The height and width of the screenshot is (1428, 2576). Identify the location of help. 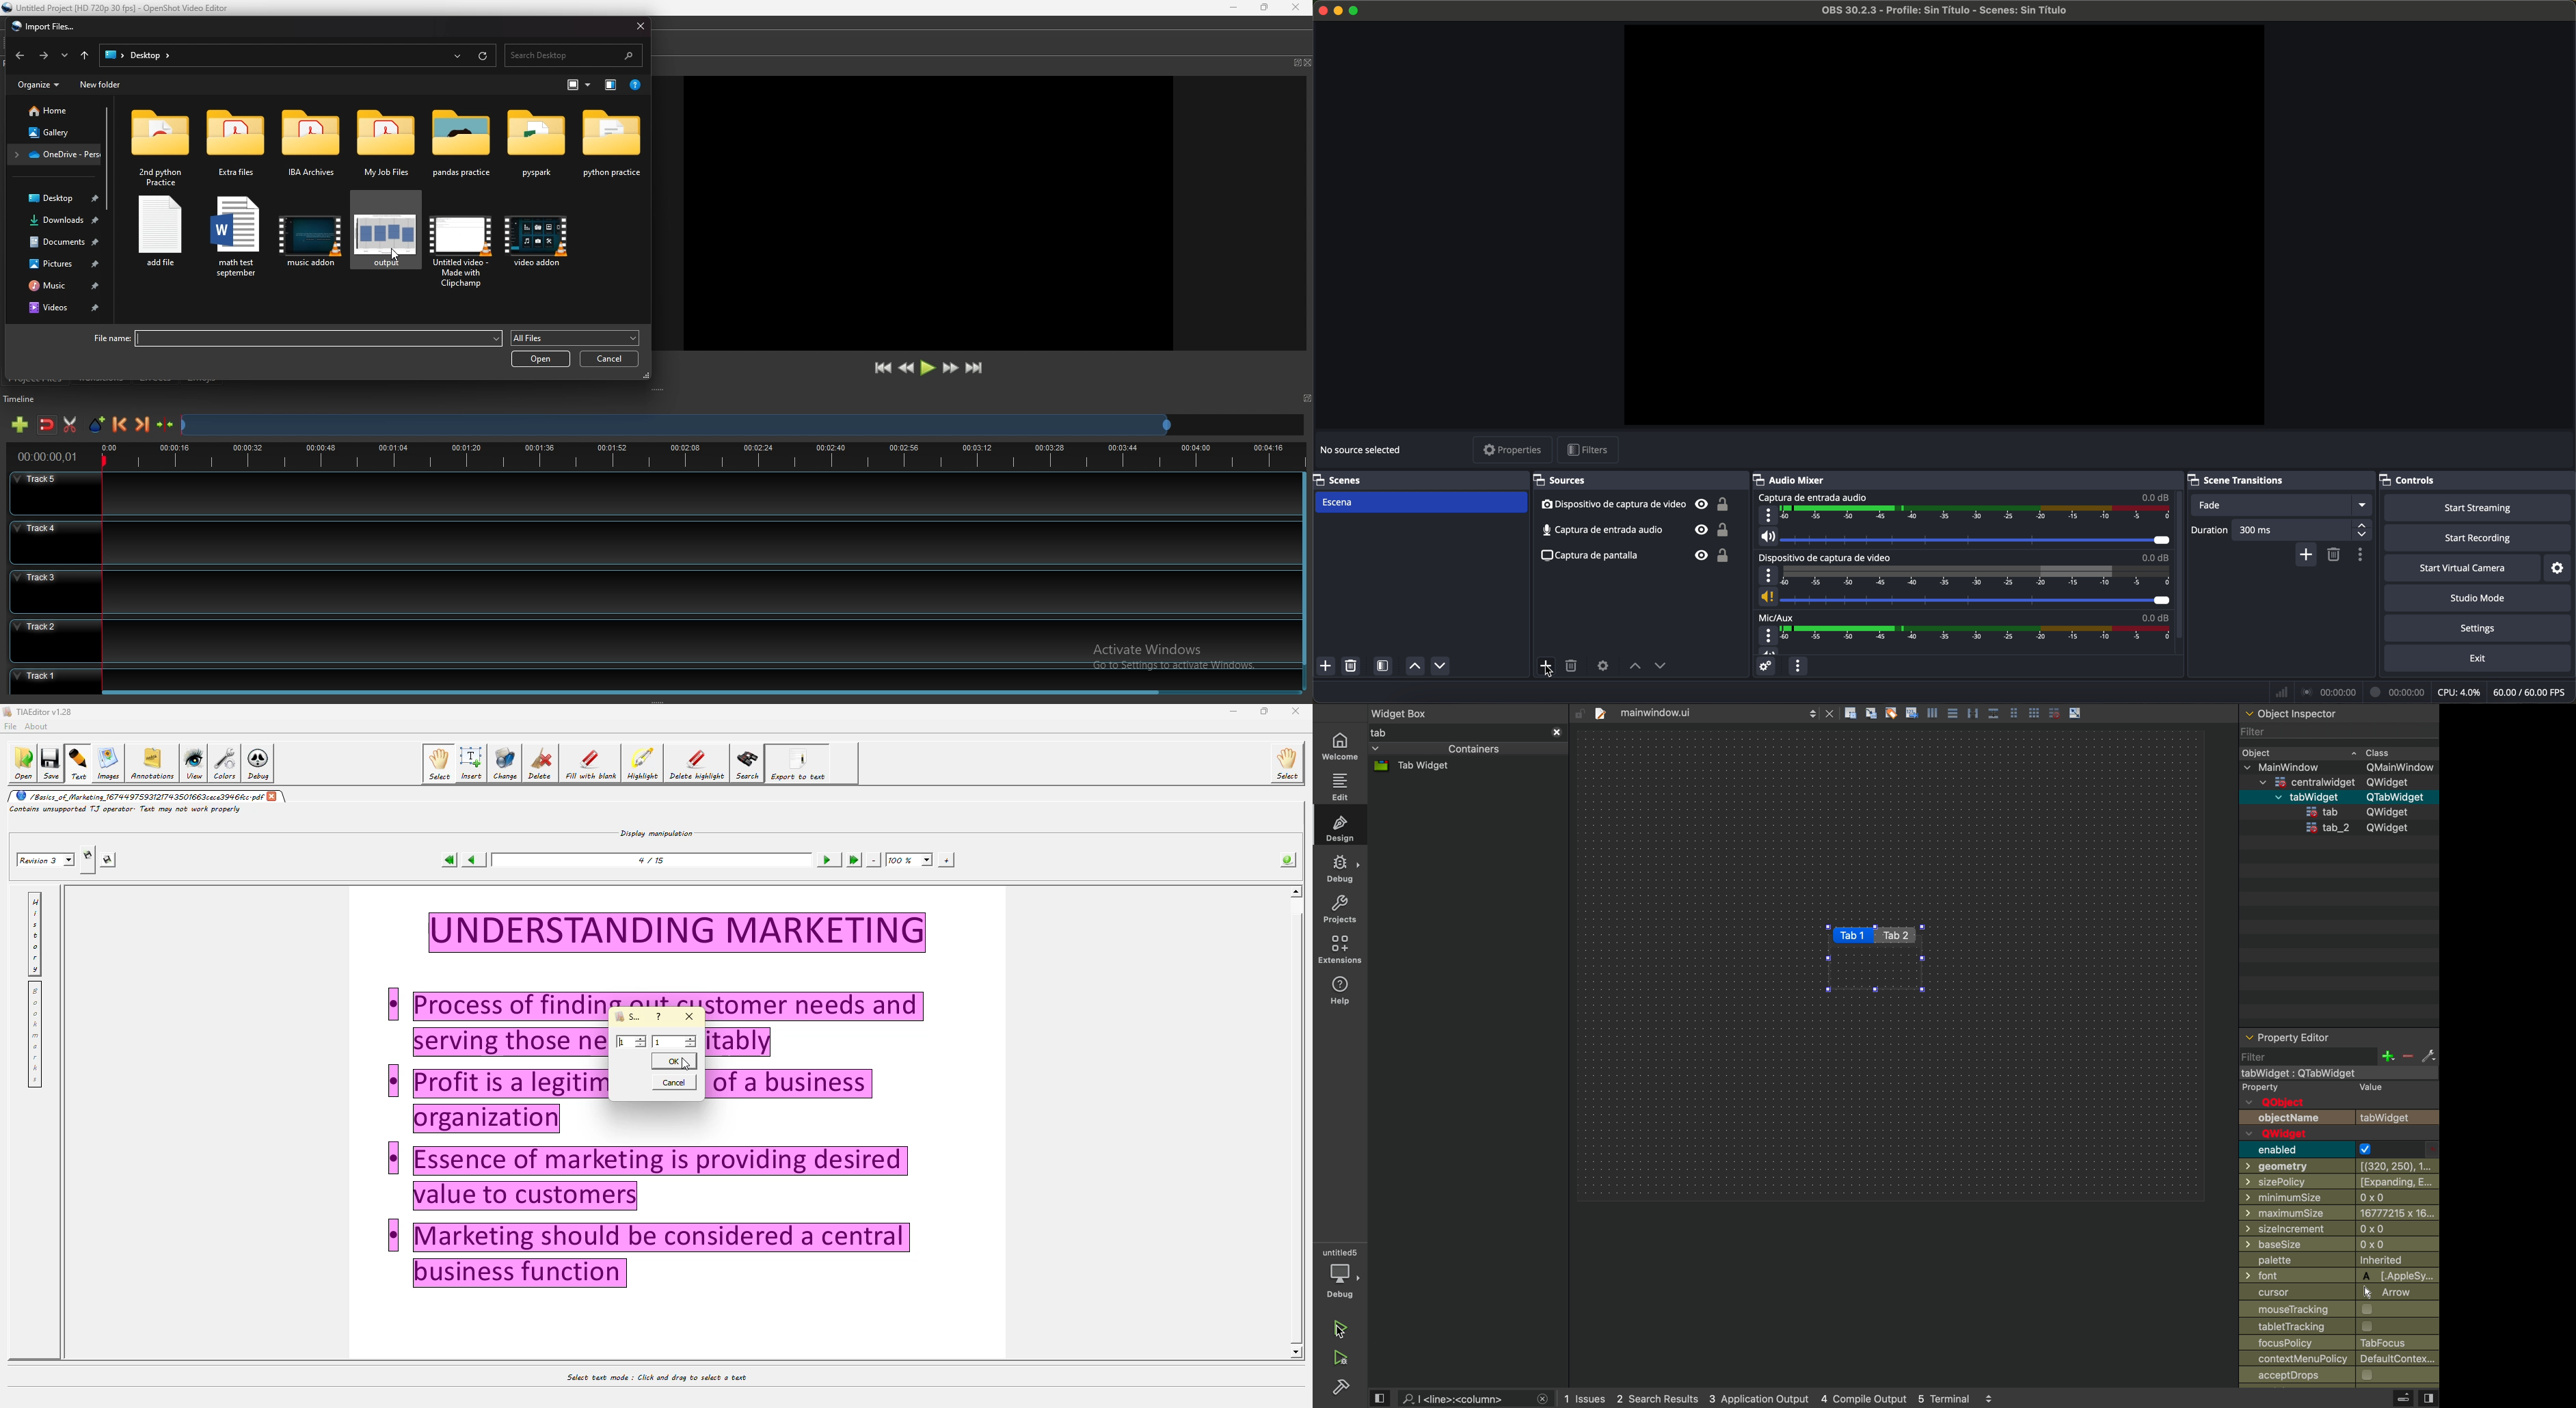
(635, 85).